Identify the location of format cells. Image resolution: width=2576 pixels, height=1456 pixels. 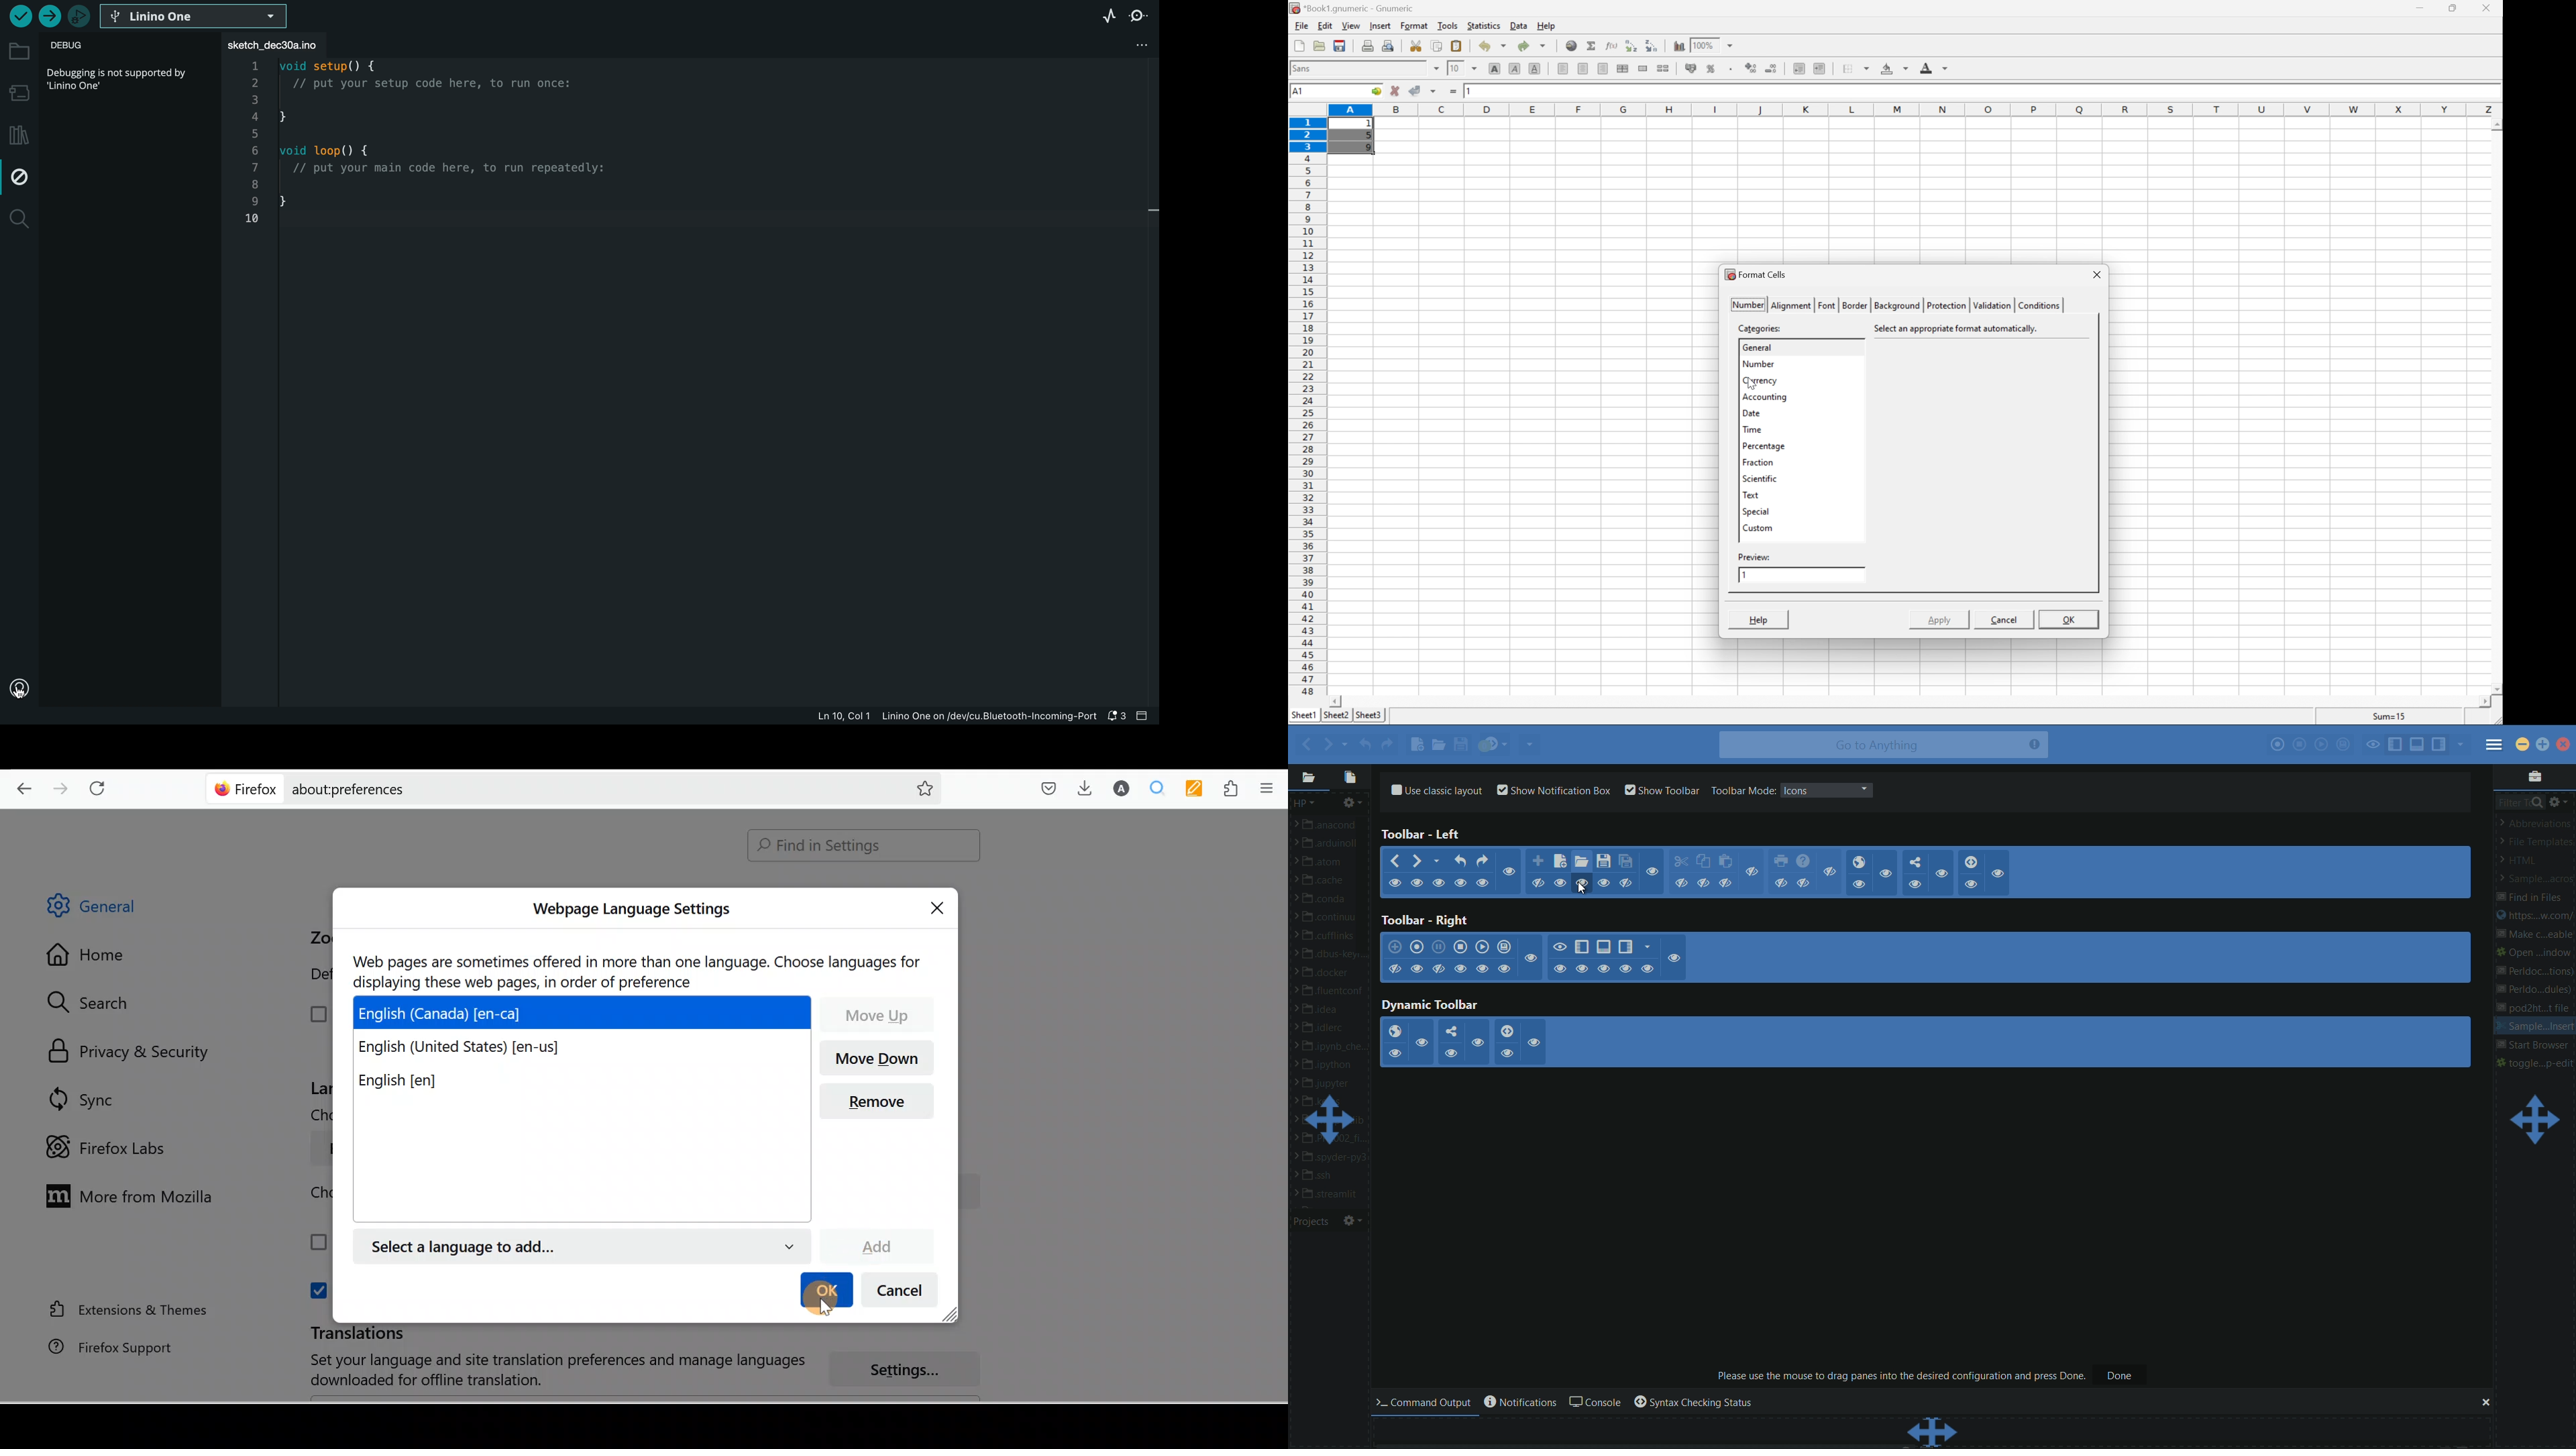
(1755, 273).